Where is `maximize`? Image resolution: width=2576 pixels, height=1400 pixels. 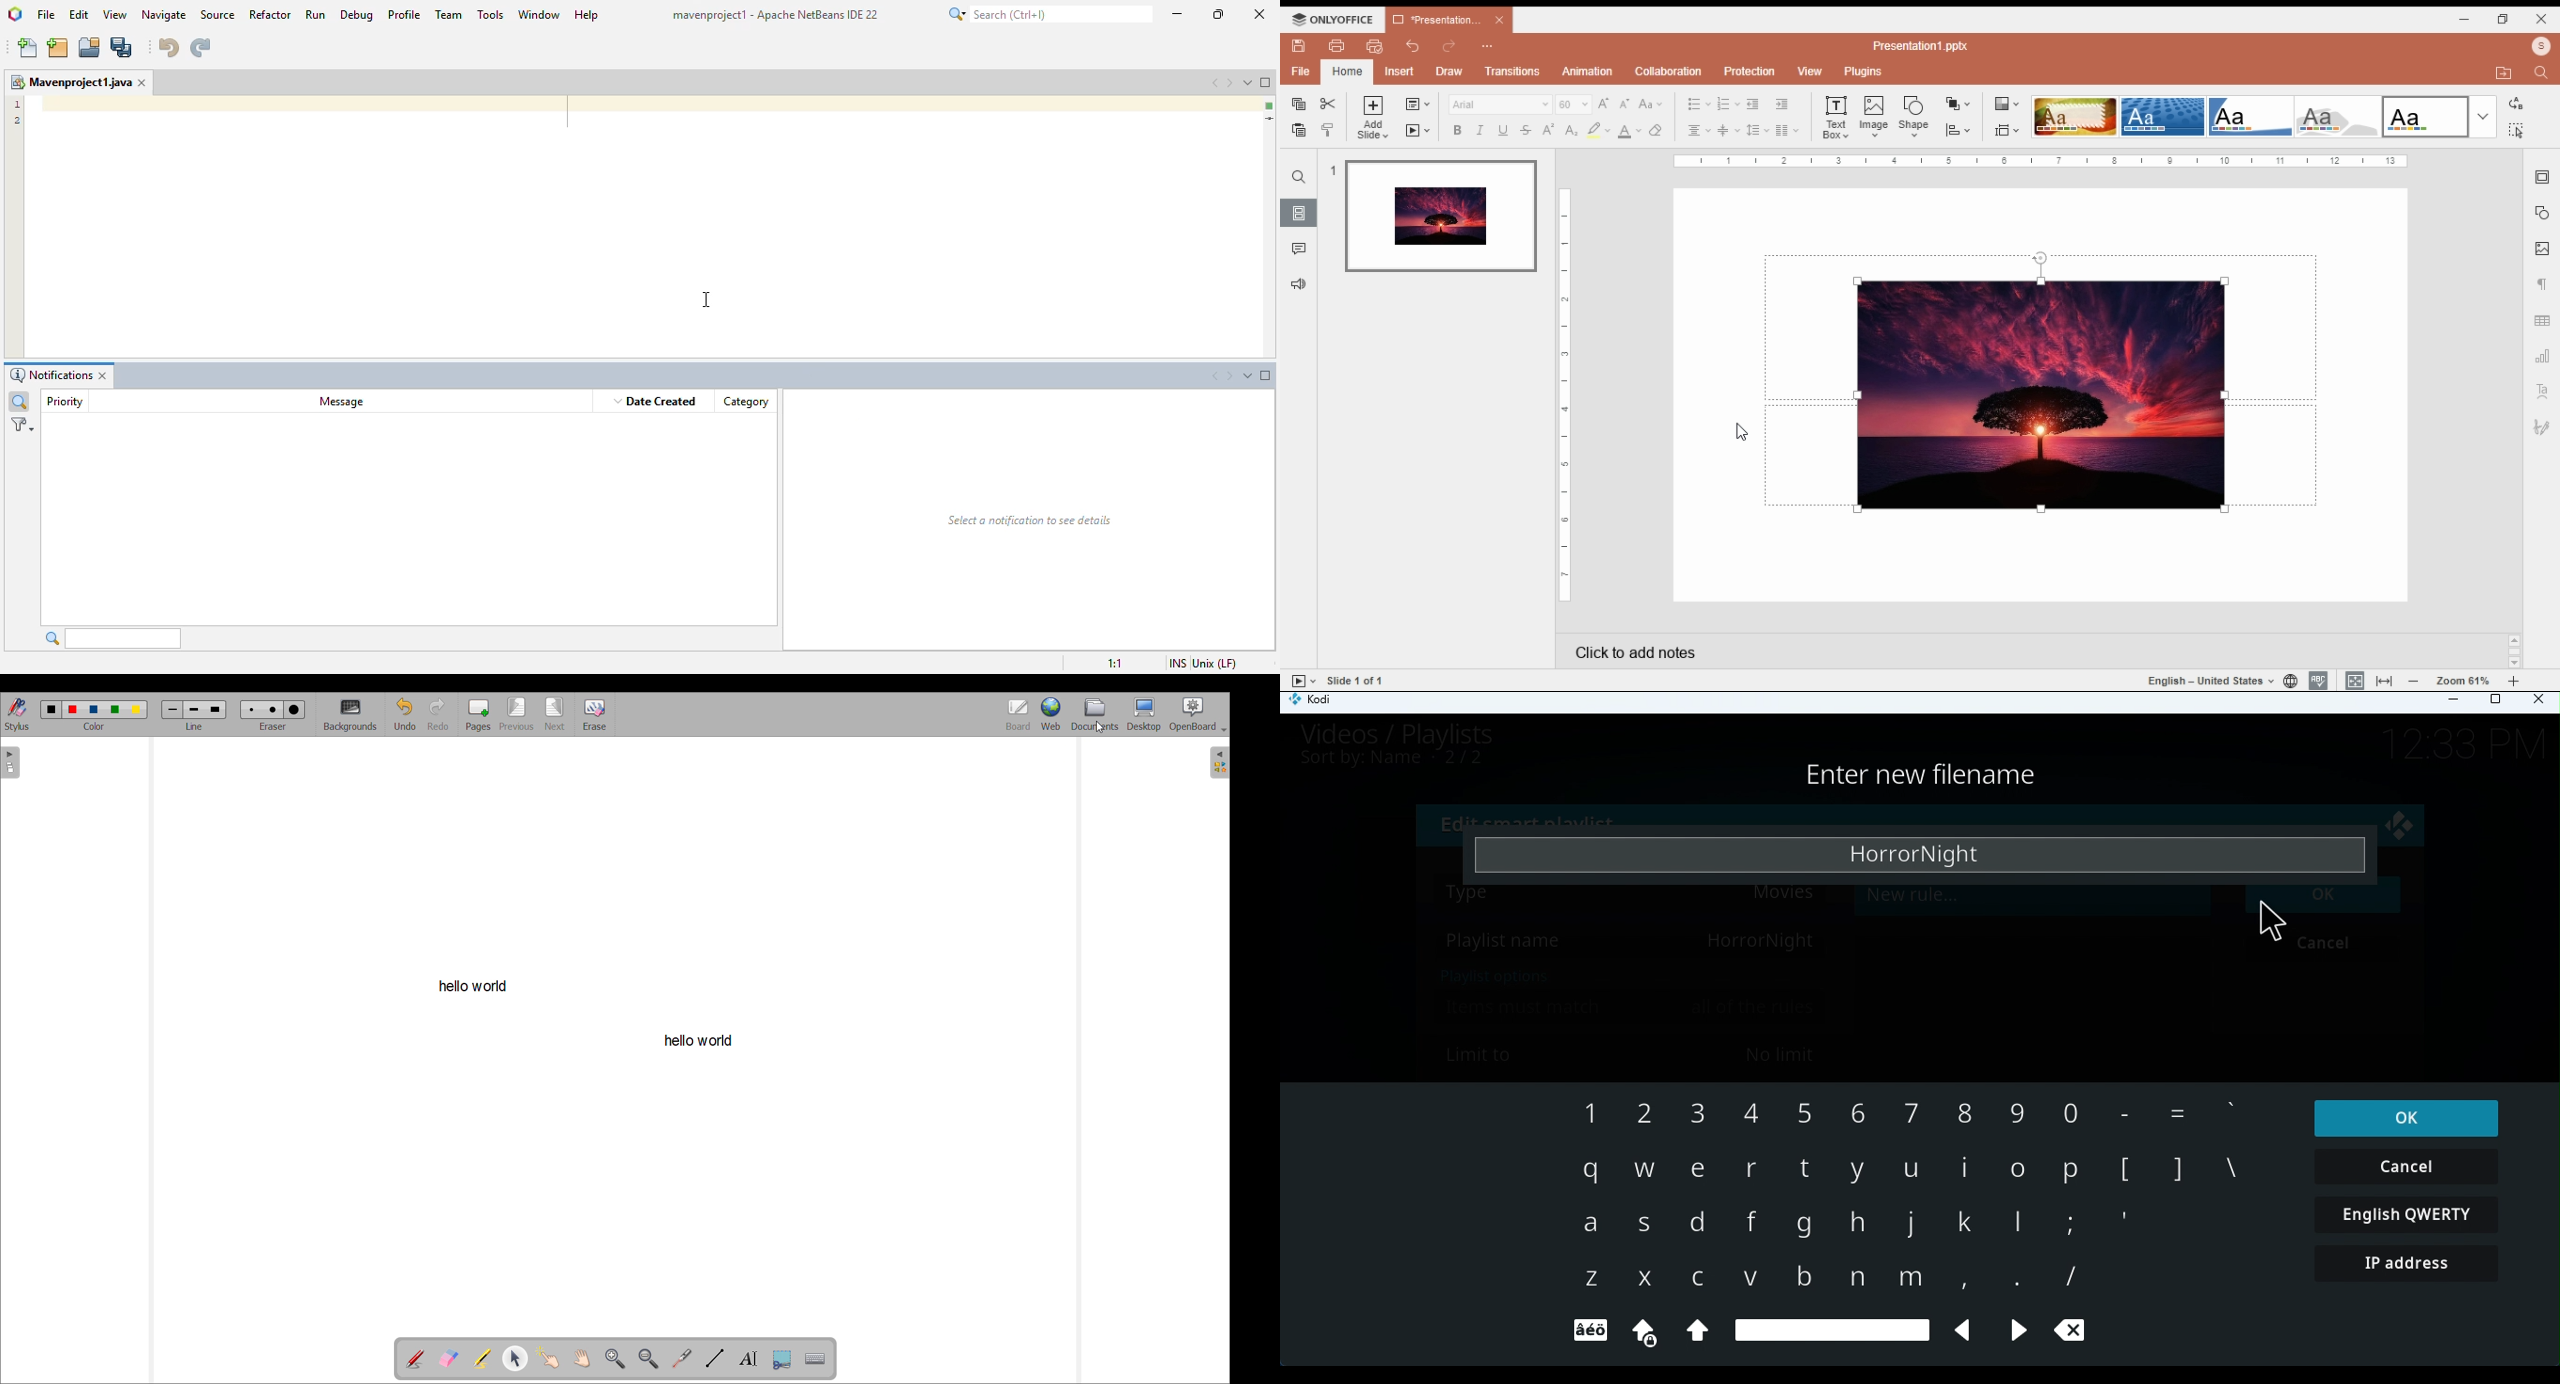 maximize is located at coordinates (1218, 14).